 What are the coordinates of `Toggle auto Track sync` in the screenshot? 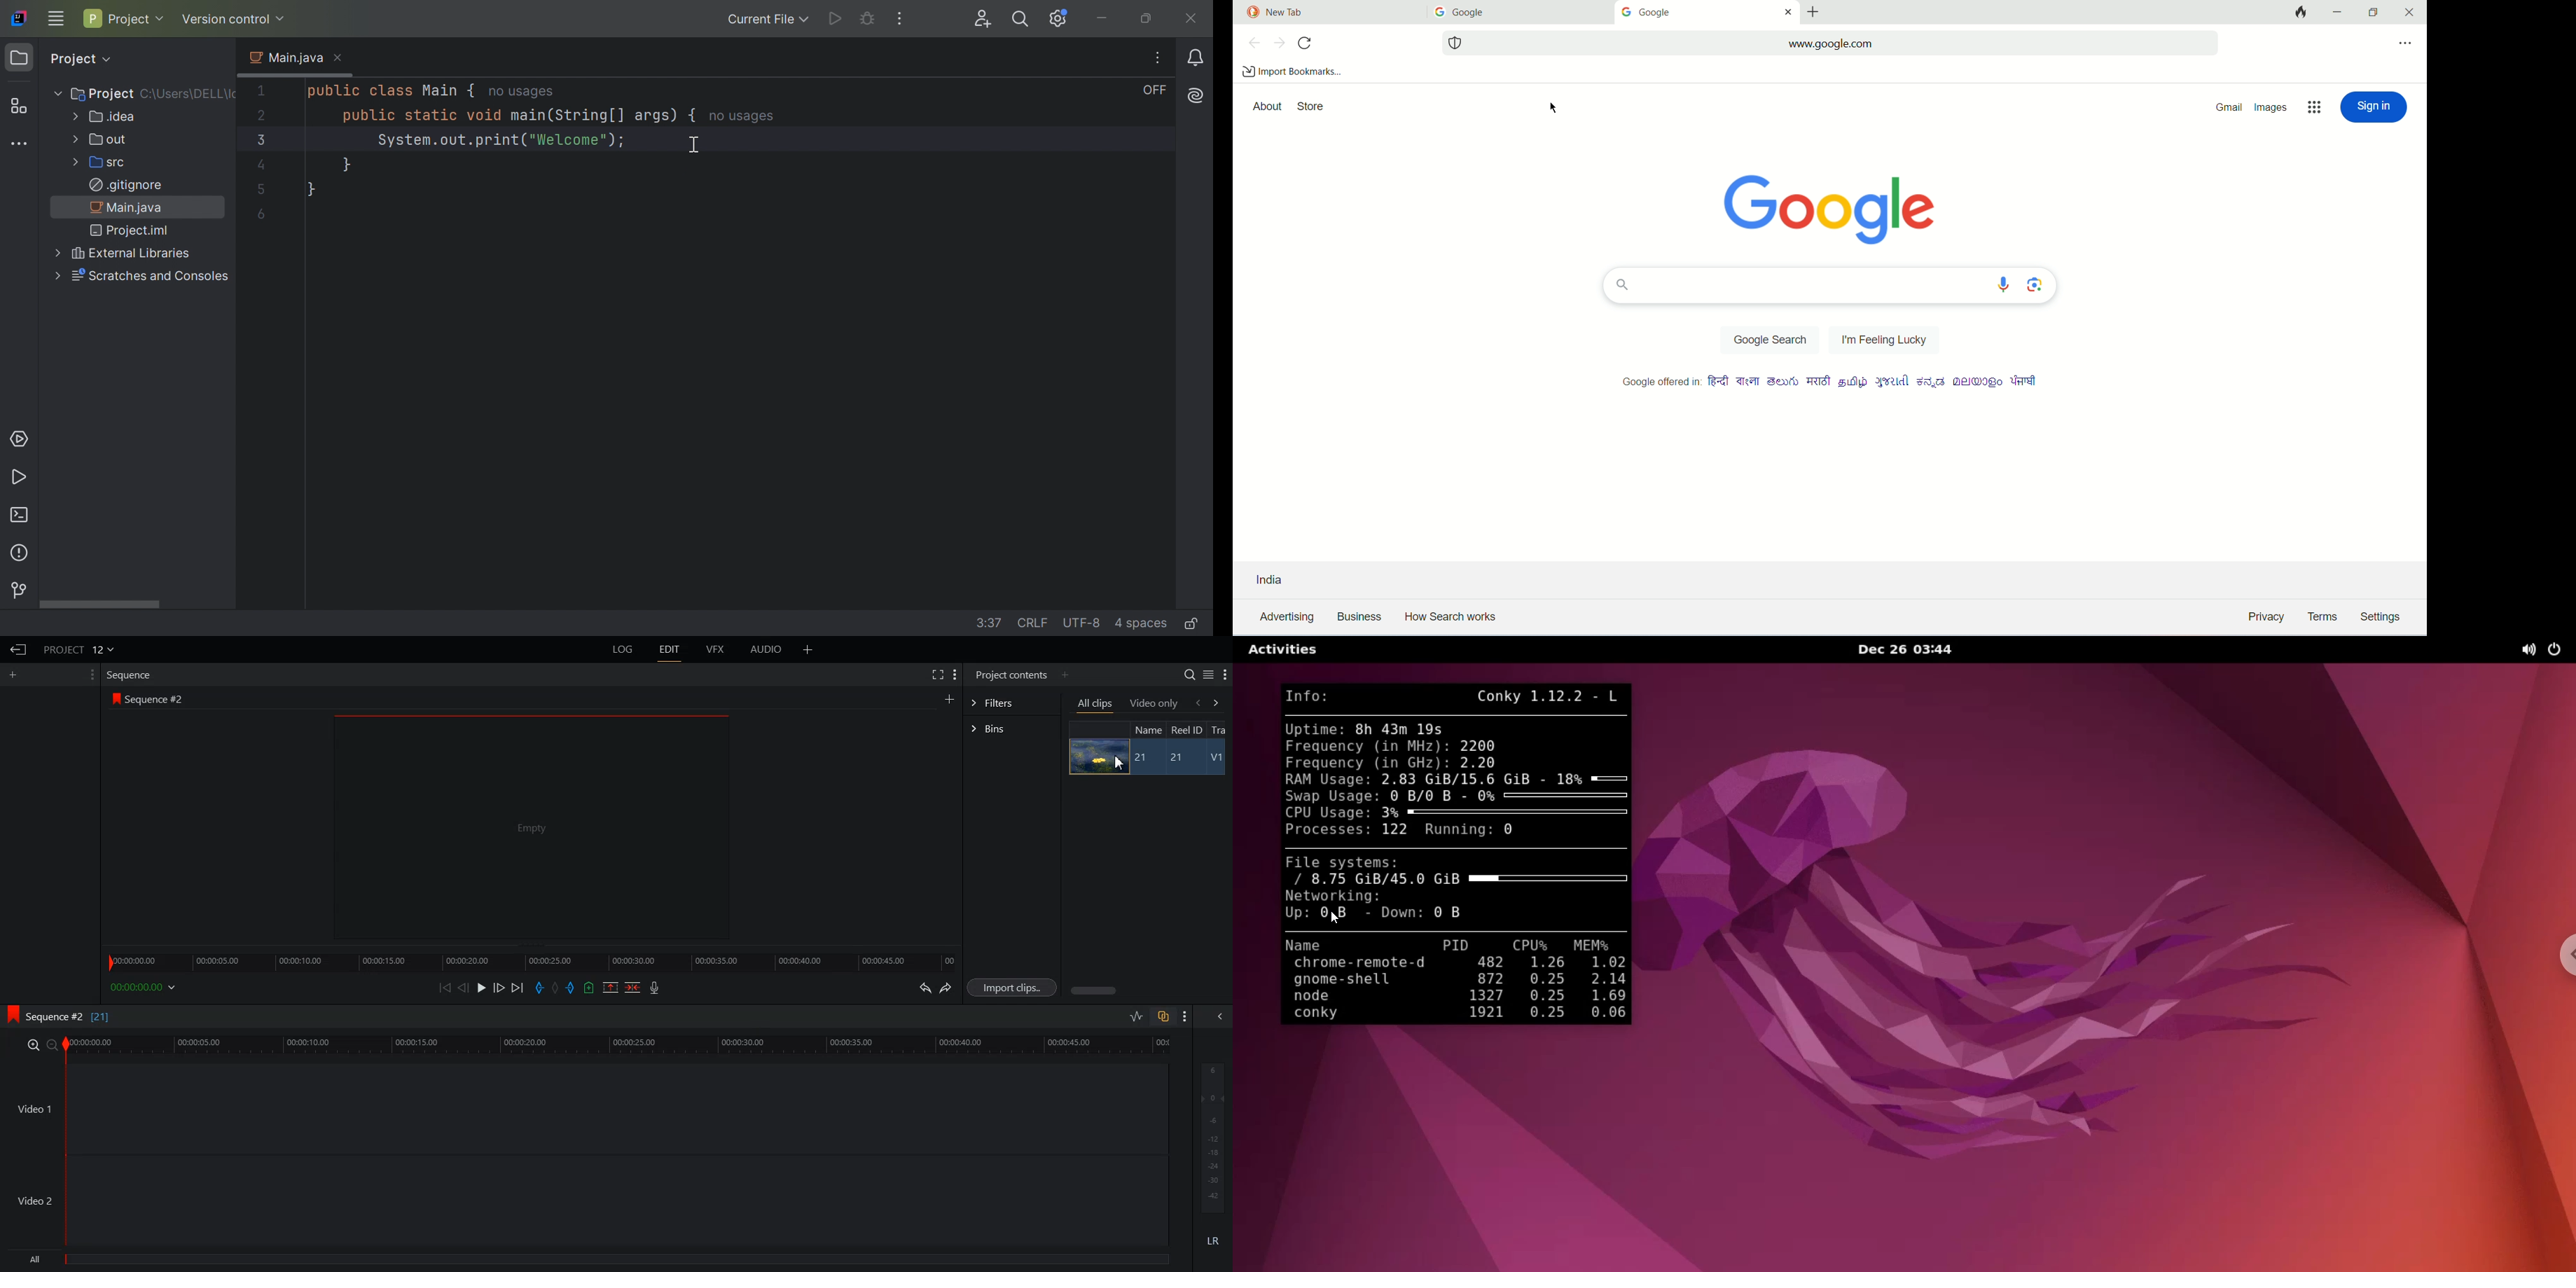 It's located at (1163, 1016).